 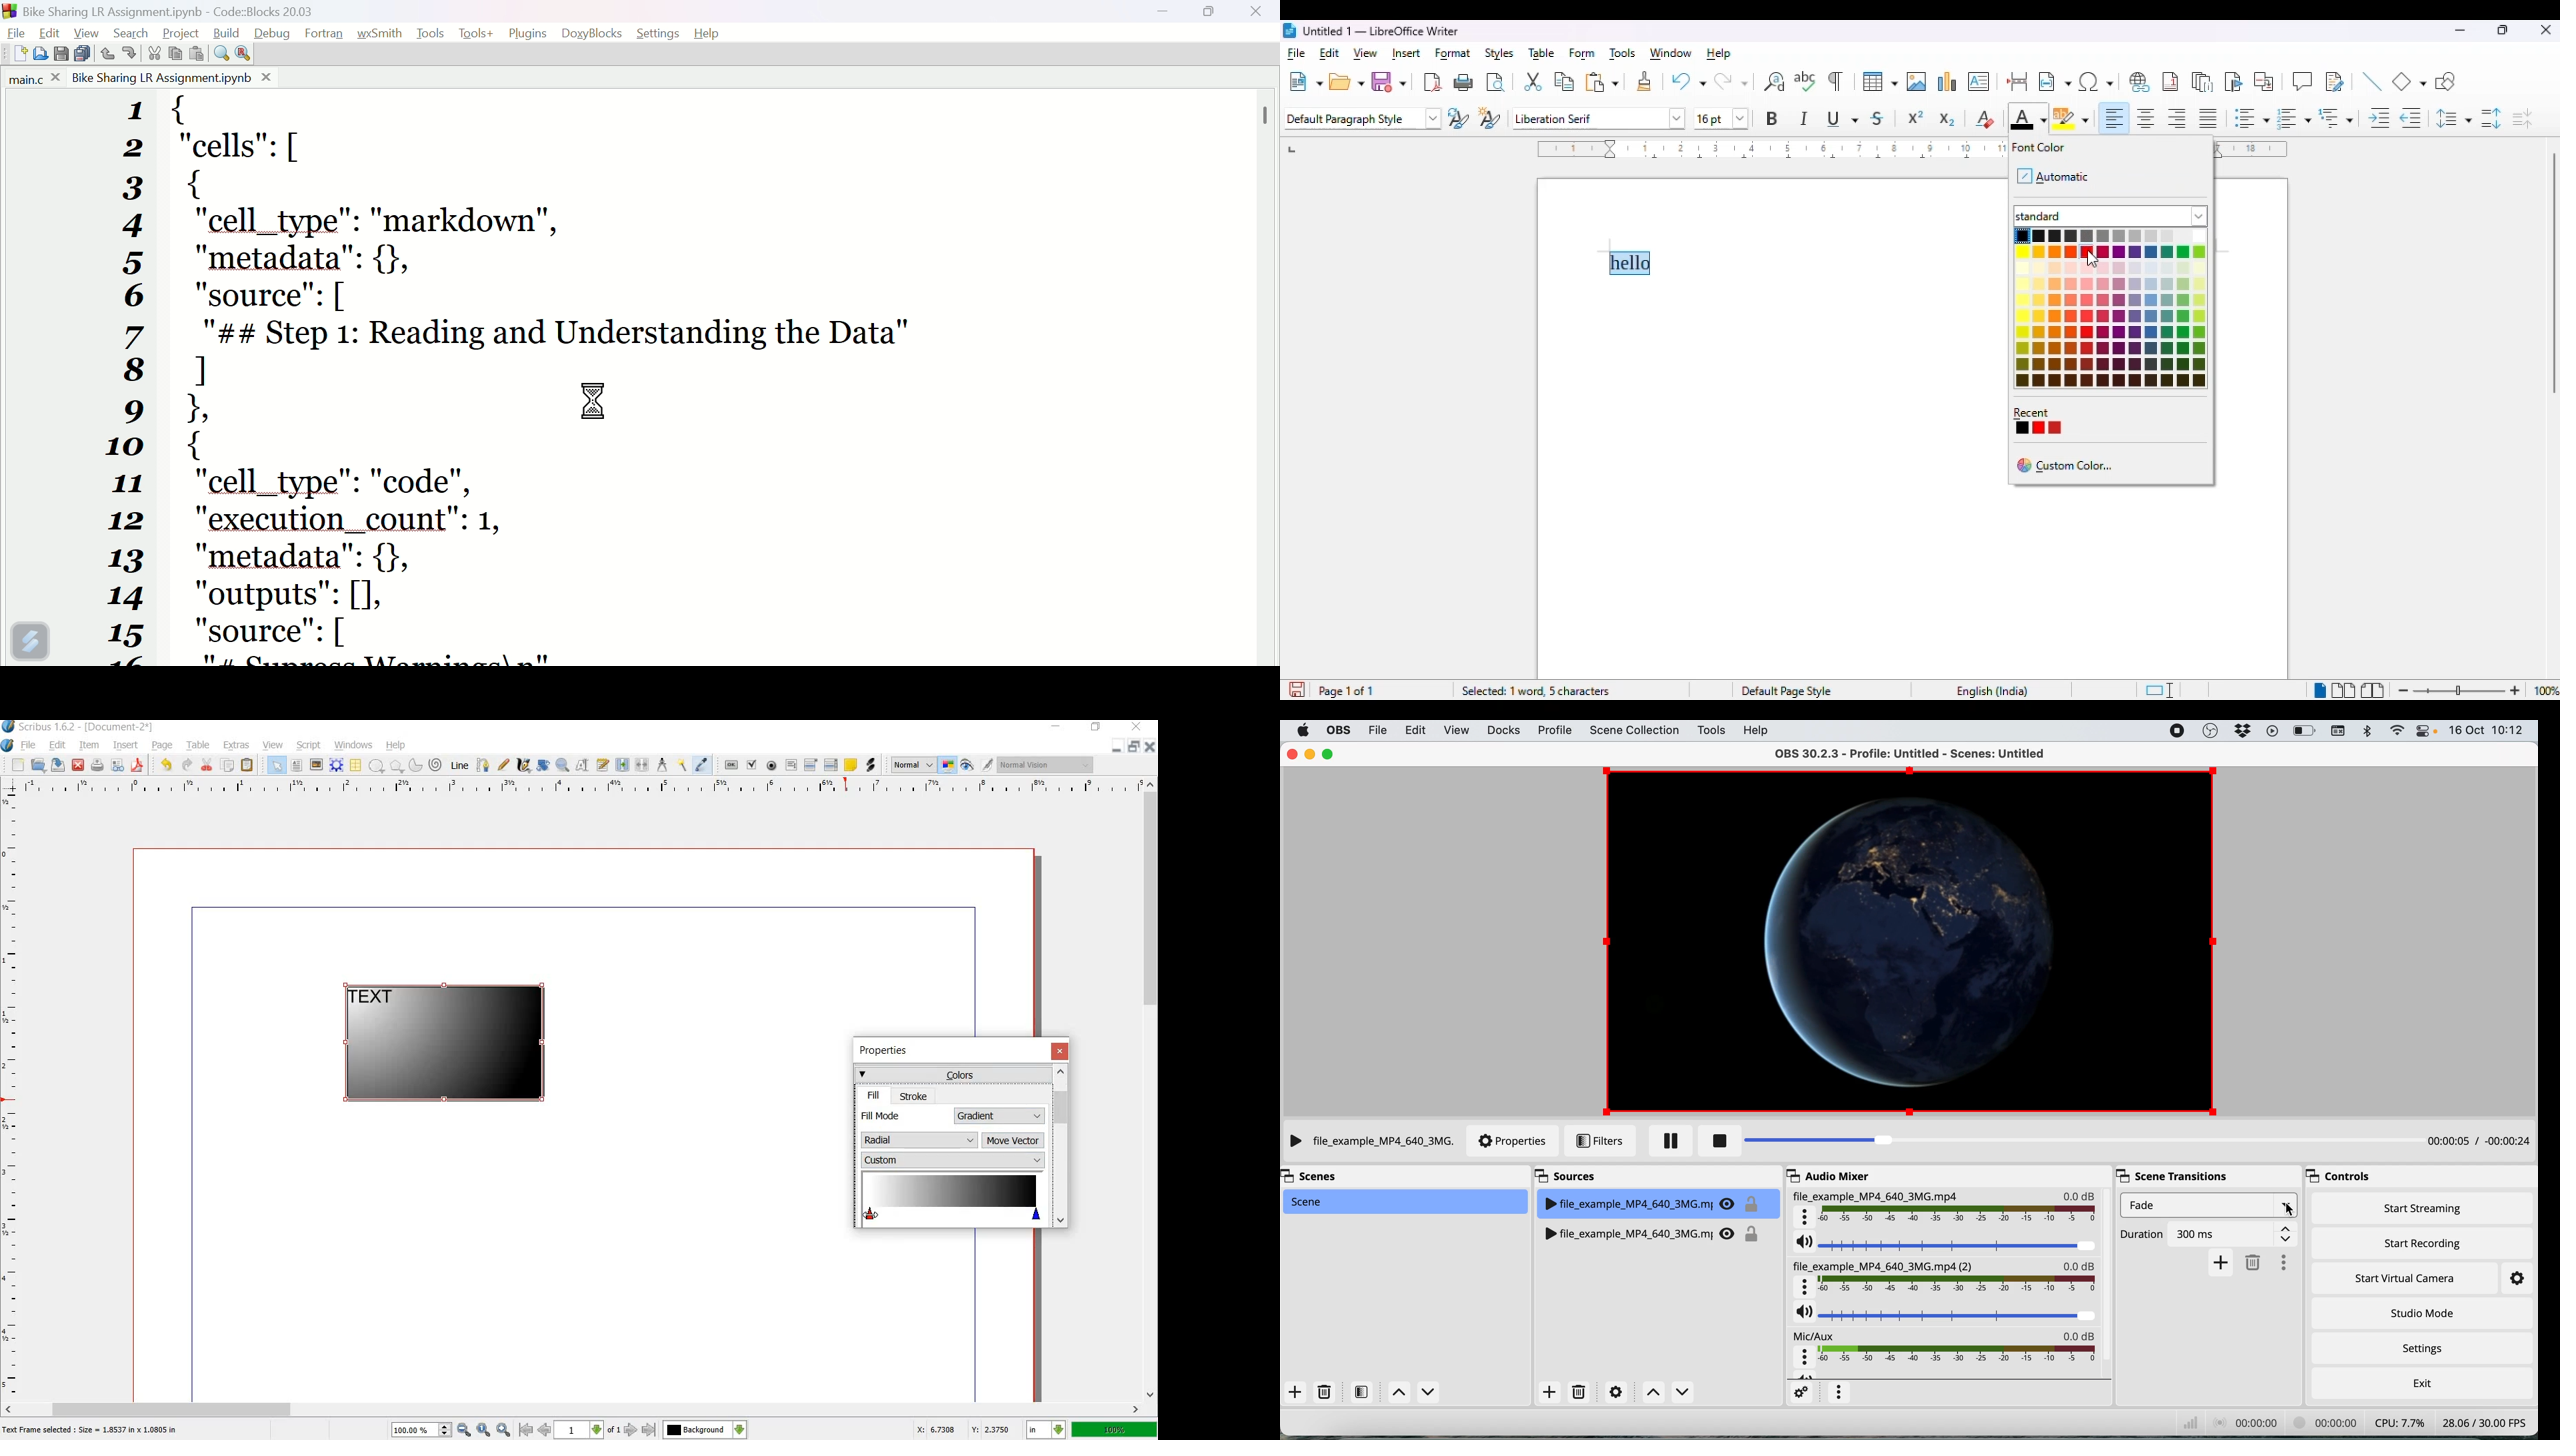 What do you see at coordinates (2220, 1265) in the screenshot?
I see `add transition` at bounding box center [2220, 1265].